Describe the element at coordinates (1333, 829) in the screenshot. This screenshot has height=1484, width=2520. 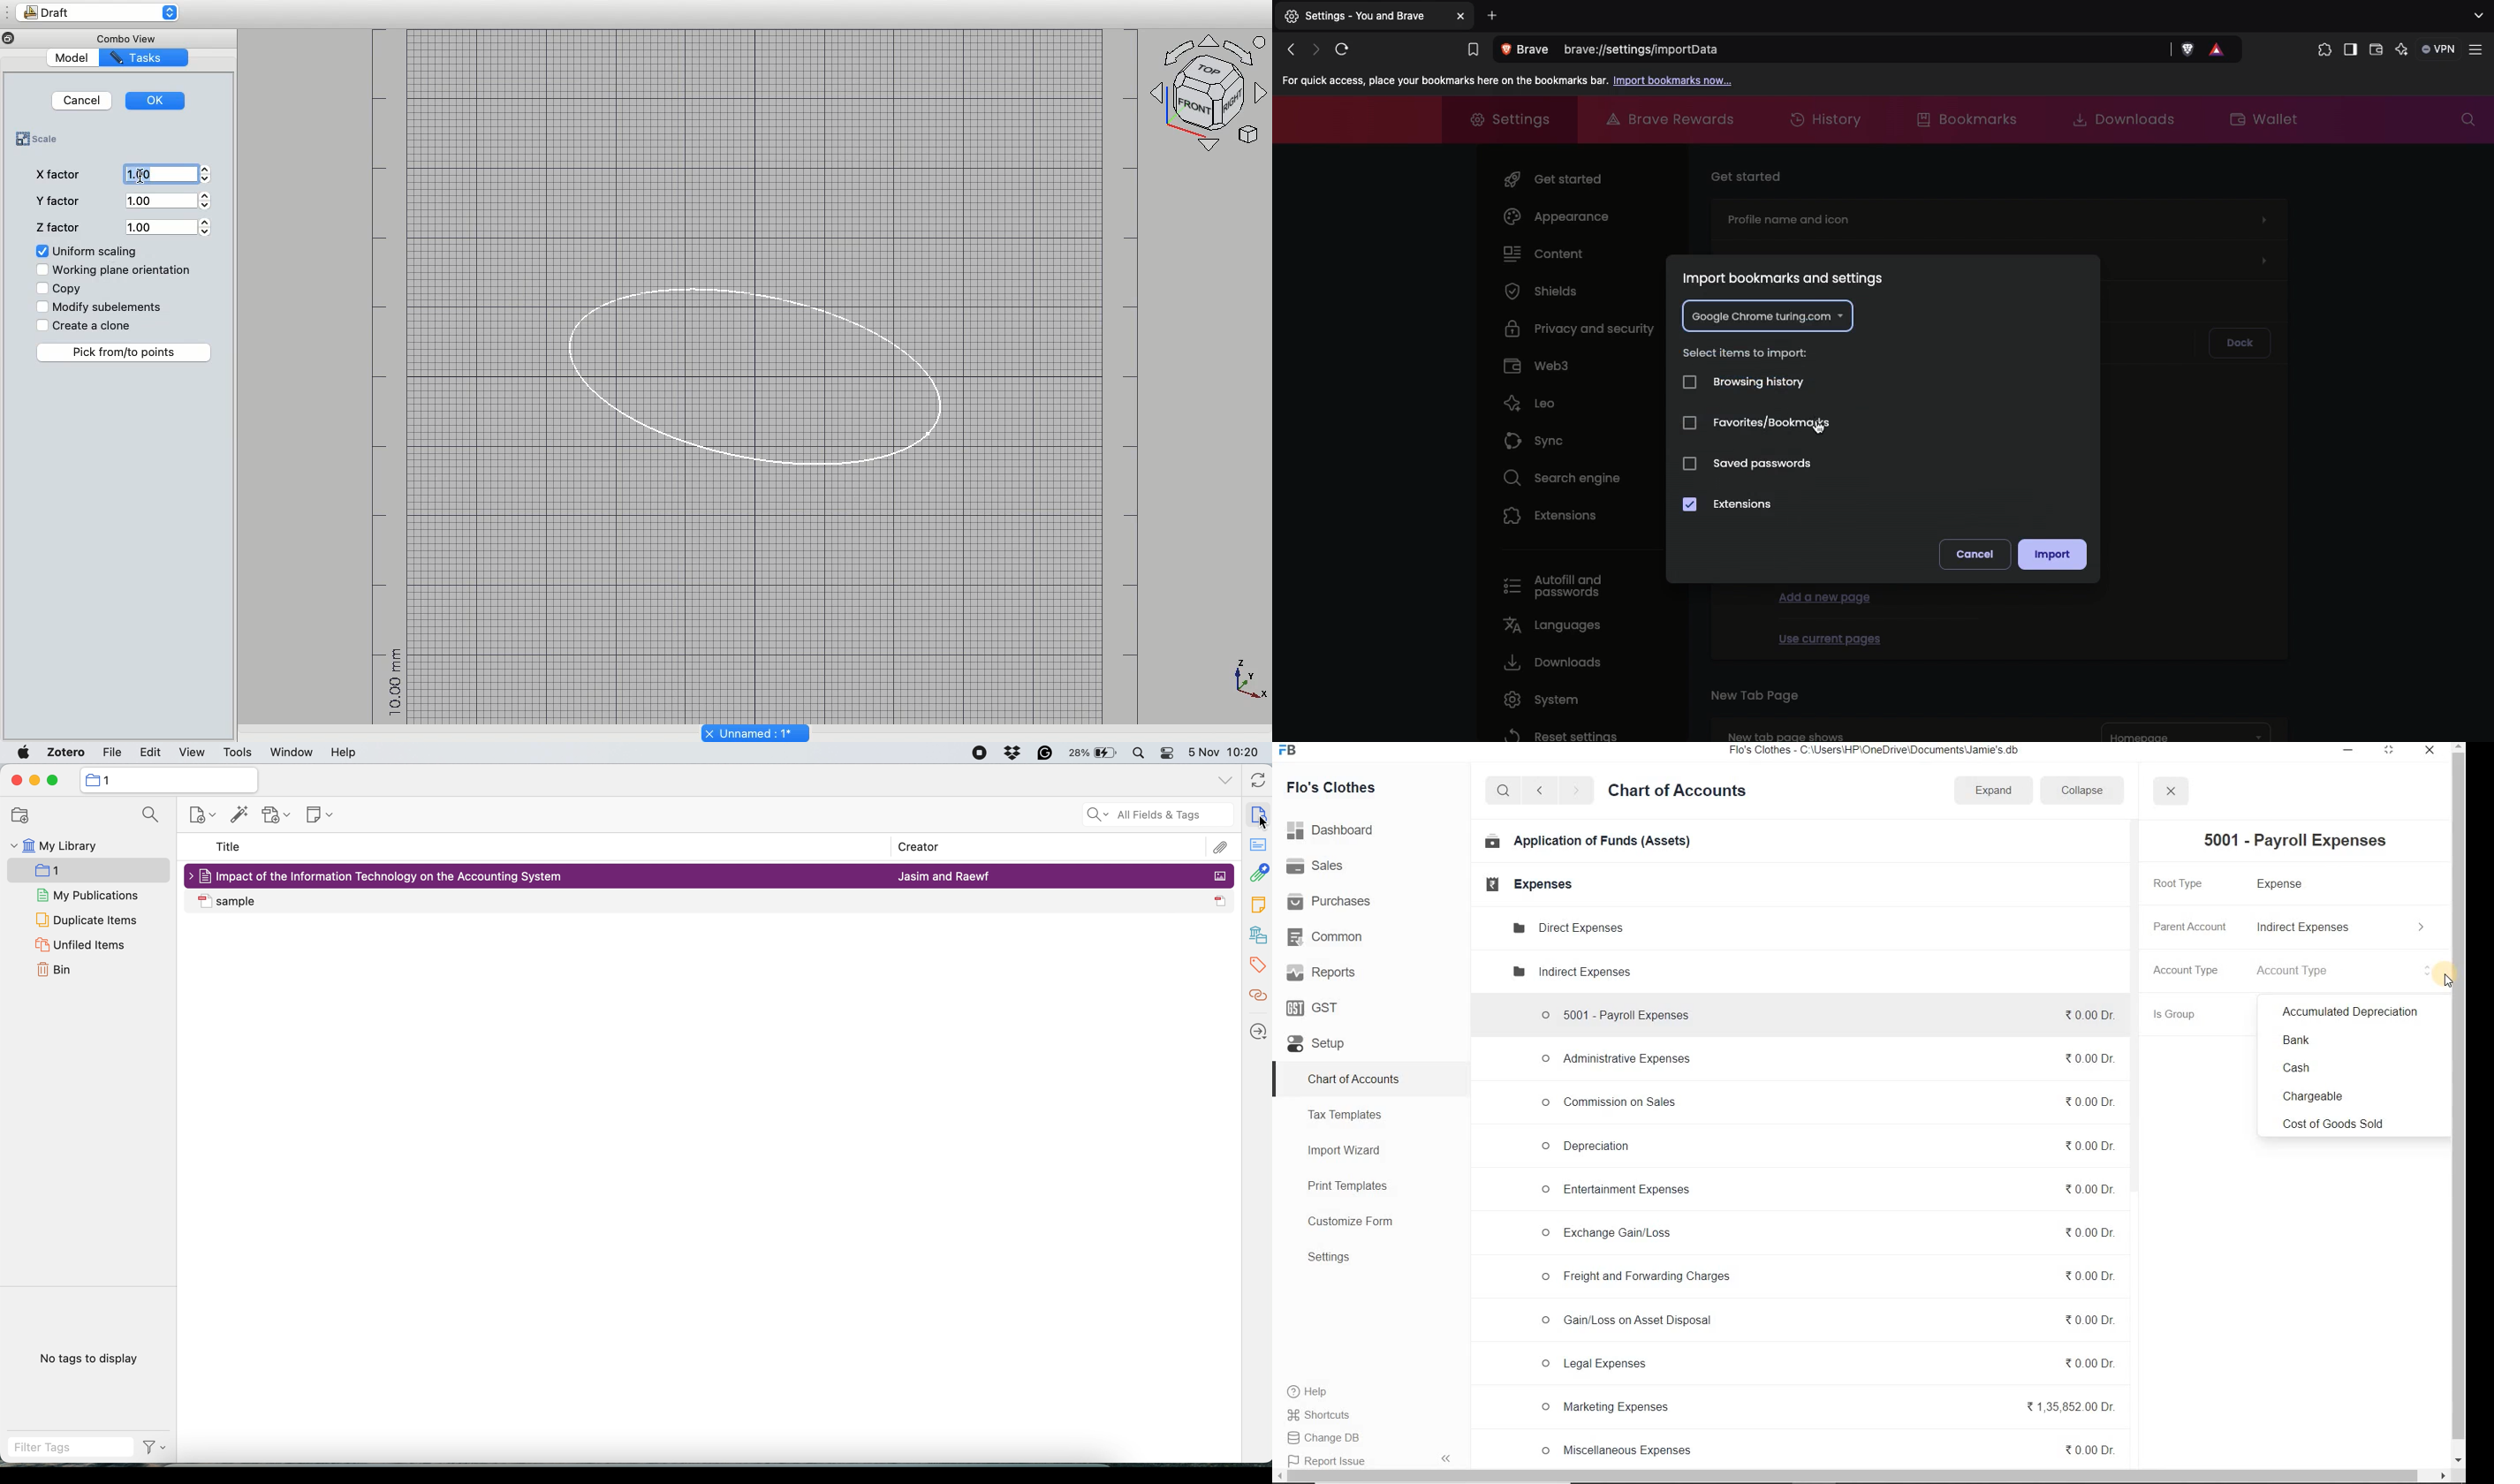
I see `Dashboard` at that location.